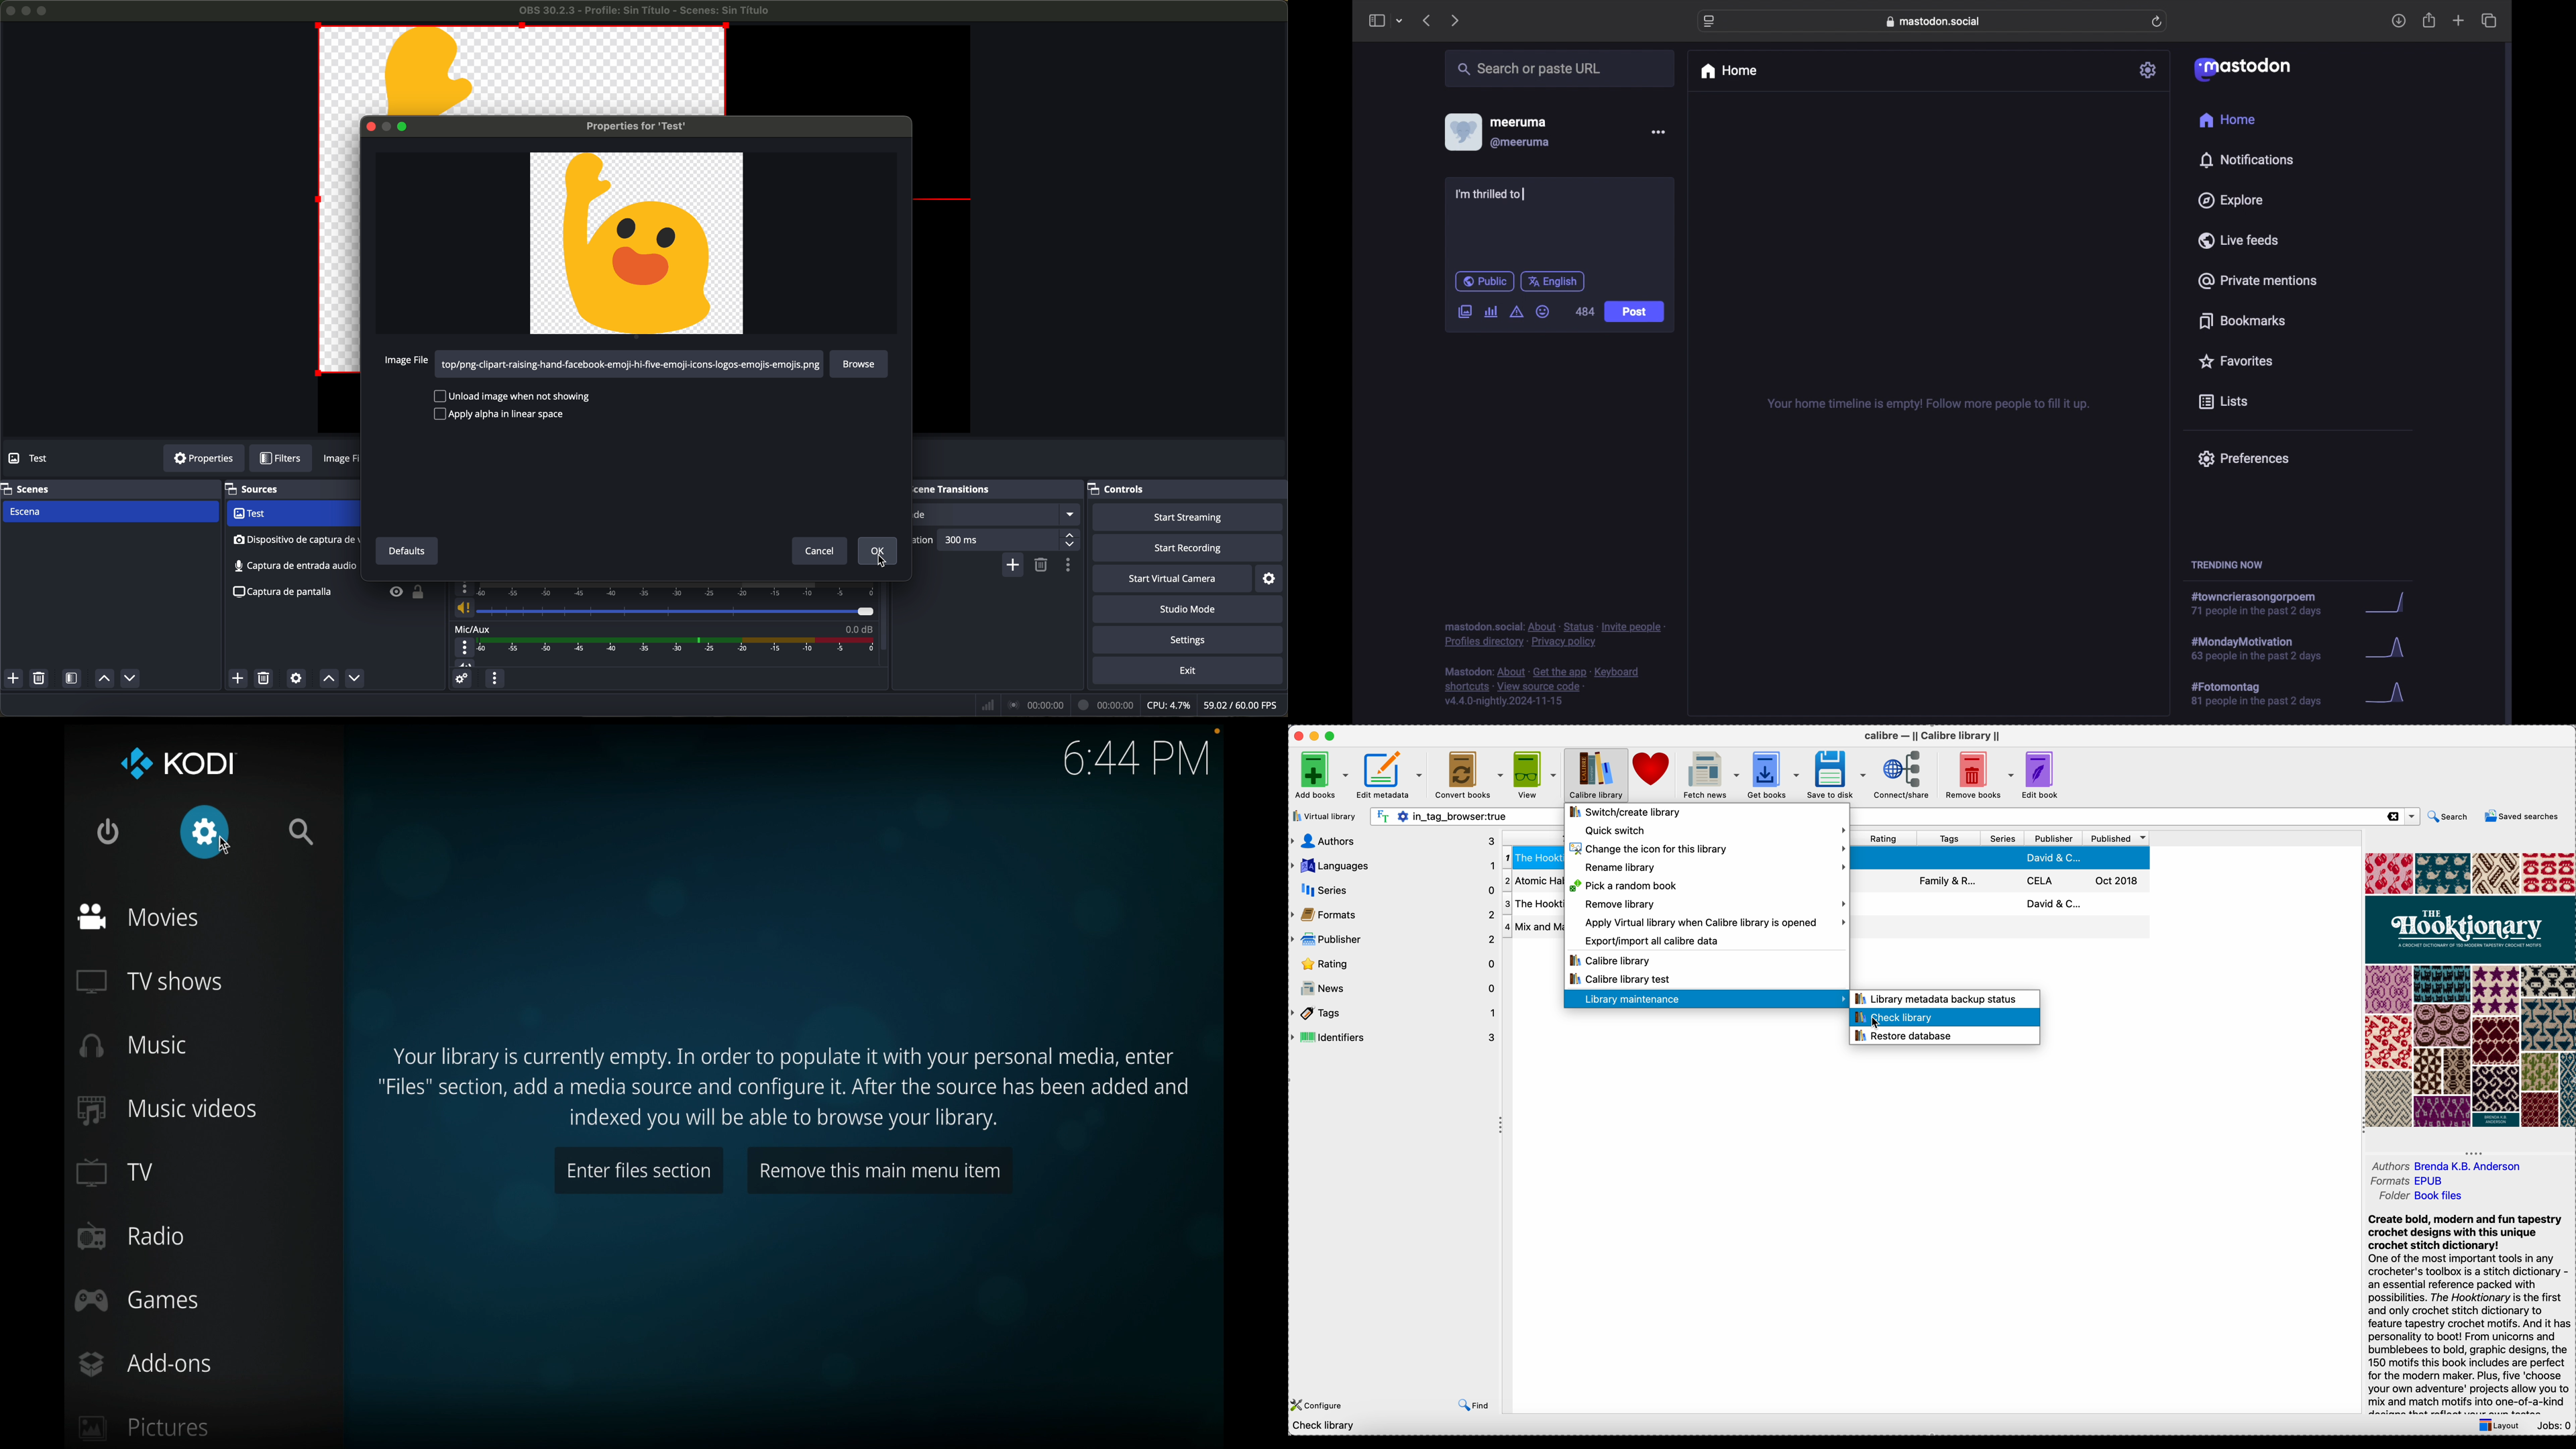 Image resolution: width=2576 pixels, height=1456 pixels. What do you see at coordinates (1296, 736) in the screenshot?
I see `close app` at bounding box center [1296, 736].